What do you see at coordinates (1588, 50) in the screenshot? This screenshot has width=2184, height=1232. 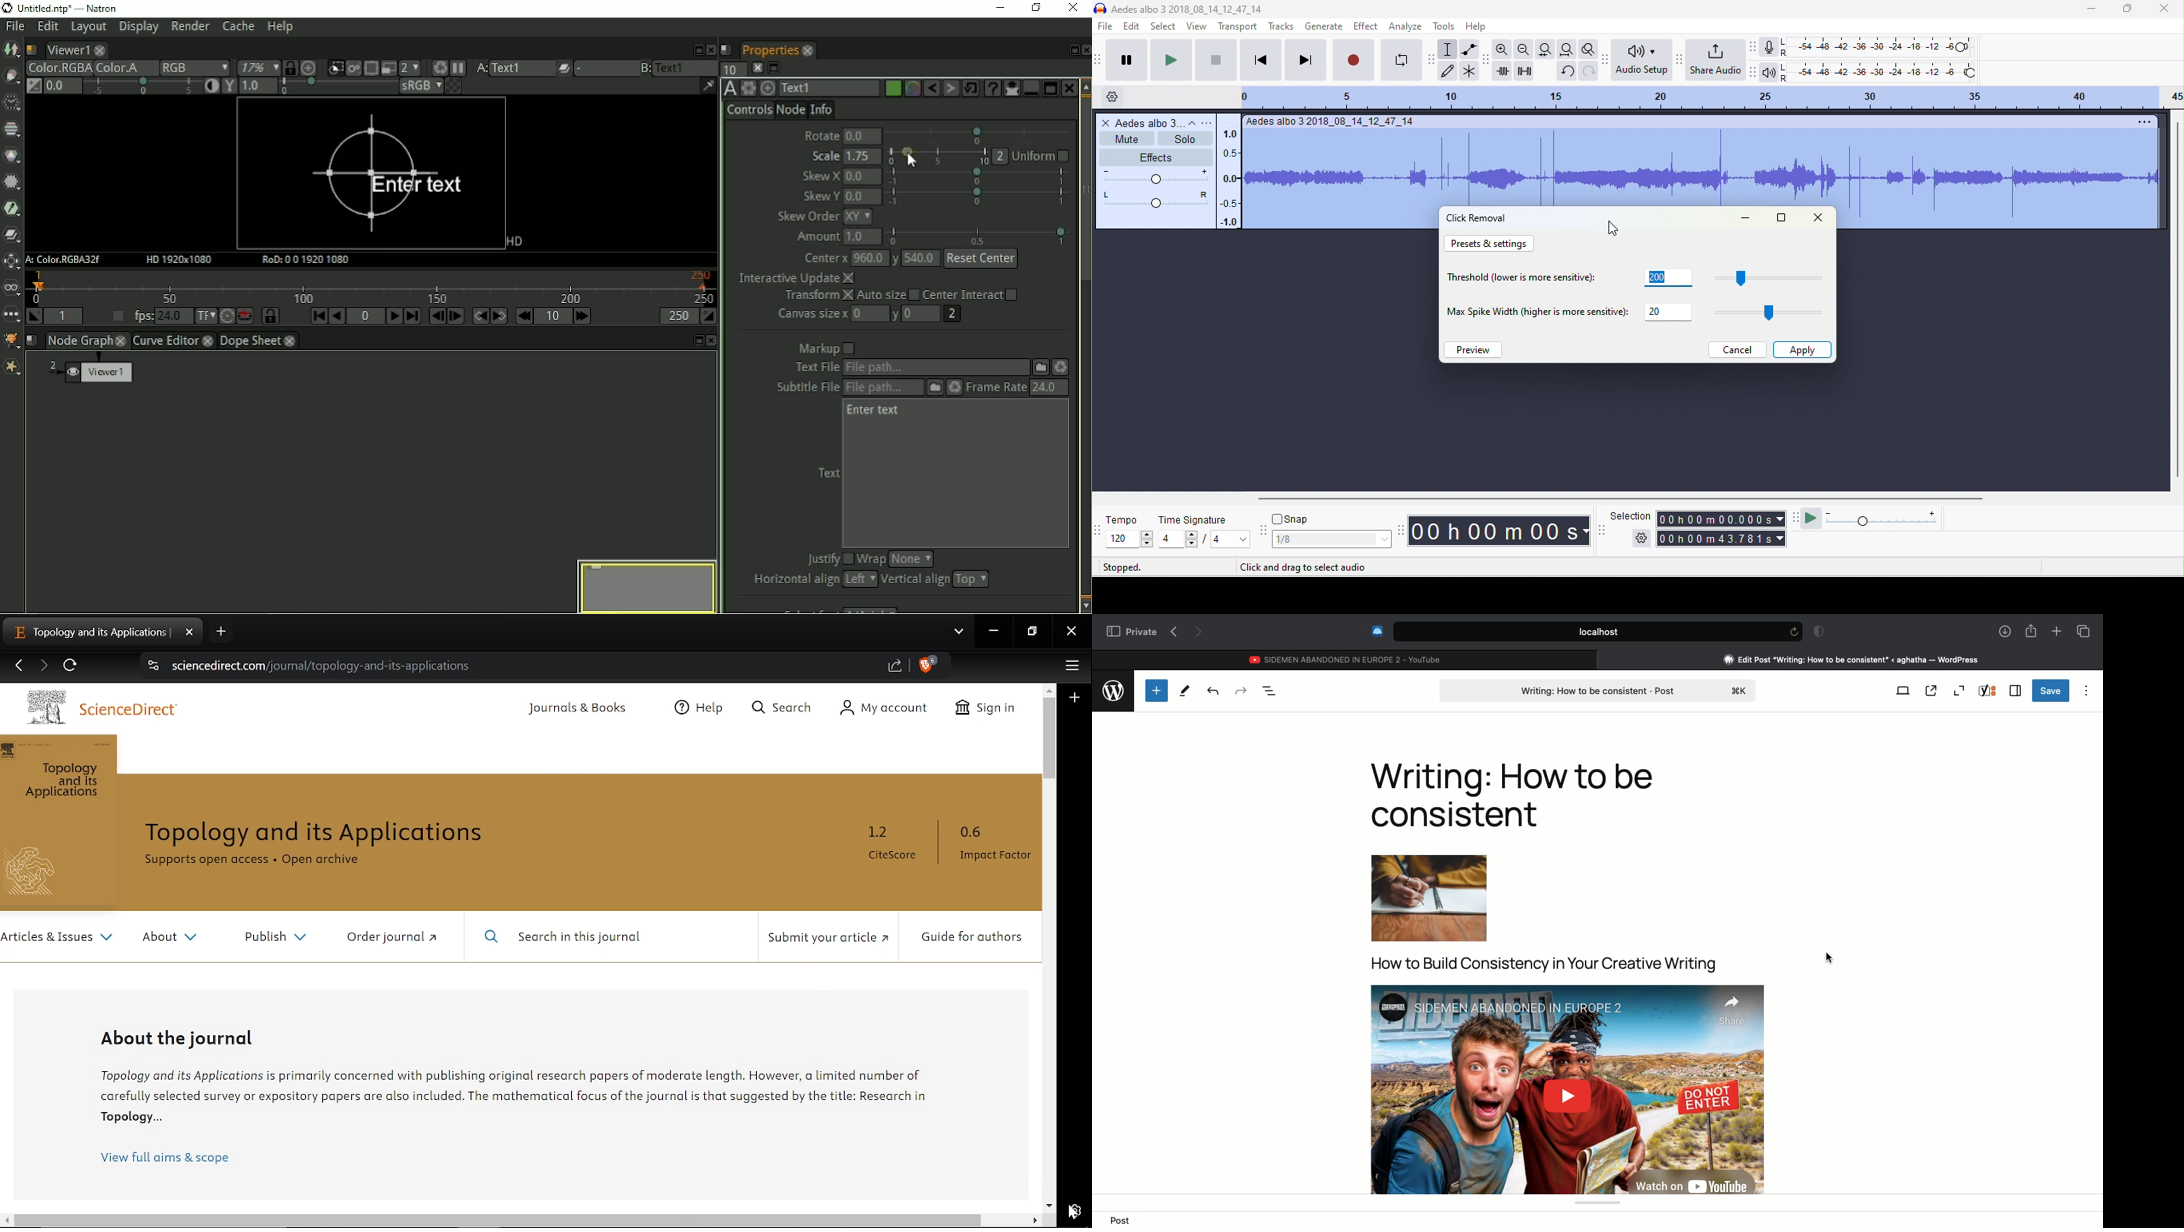 I see `toggle zoom` at bounding box center [1588, 50].